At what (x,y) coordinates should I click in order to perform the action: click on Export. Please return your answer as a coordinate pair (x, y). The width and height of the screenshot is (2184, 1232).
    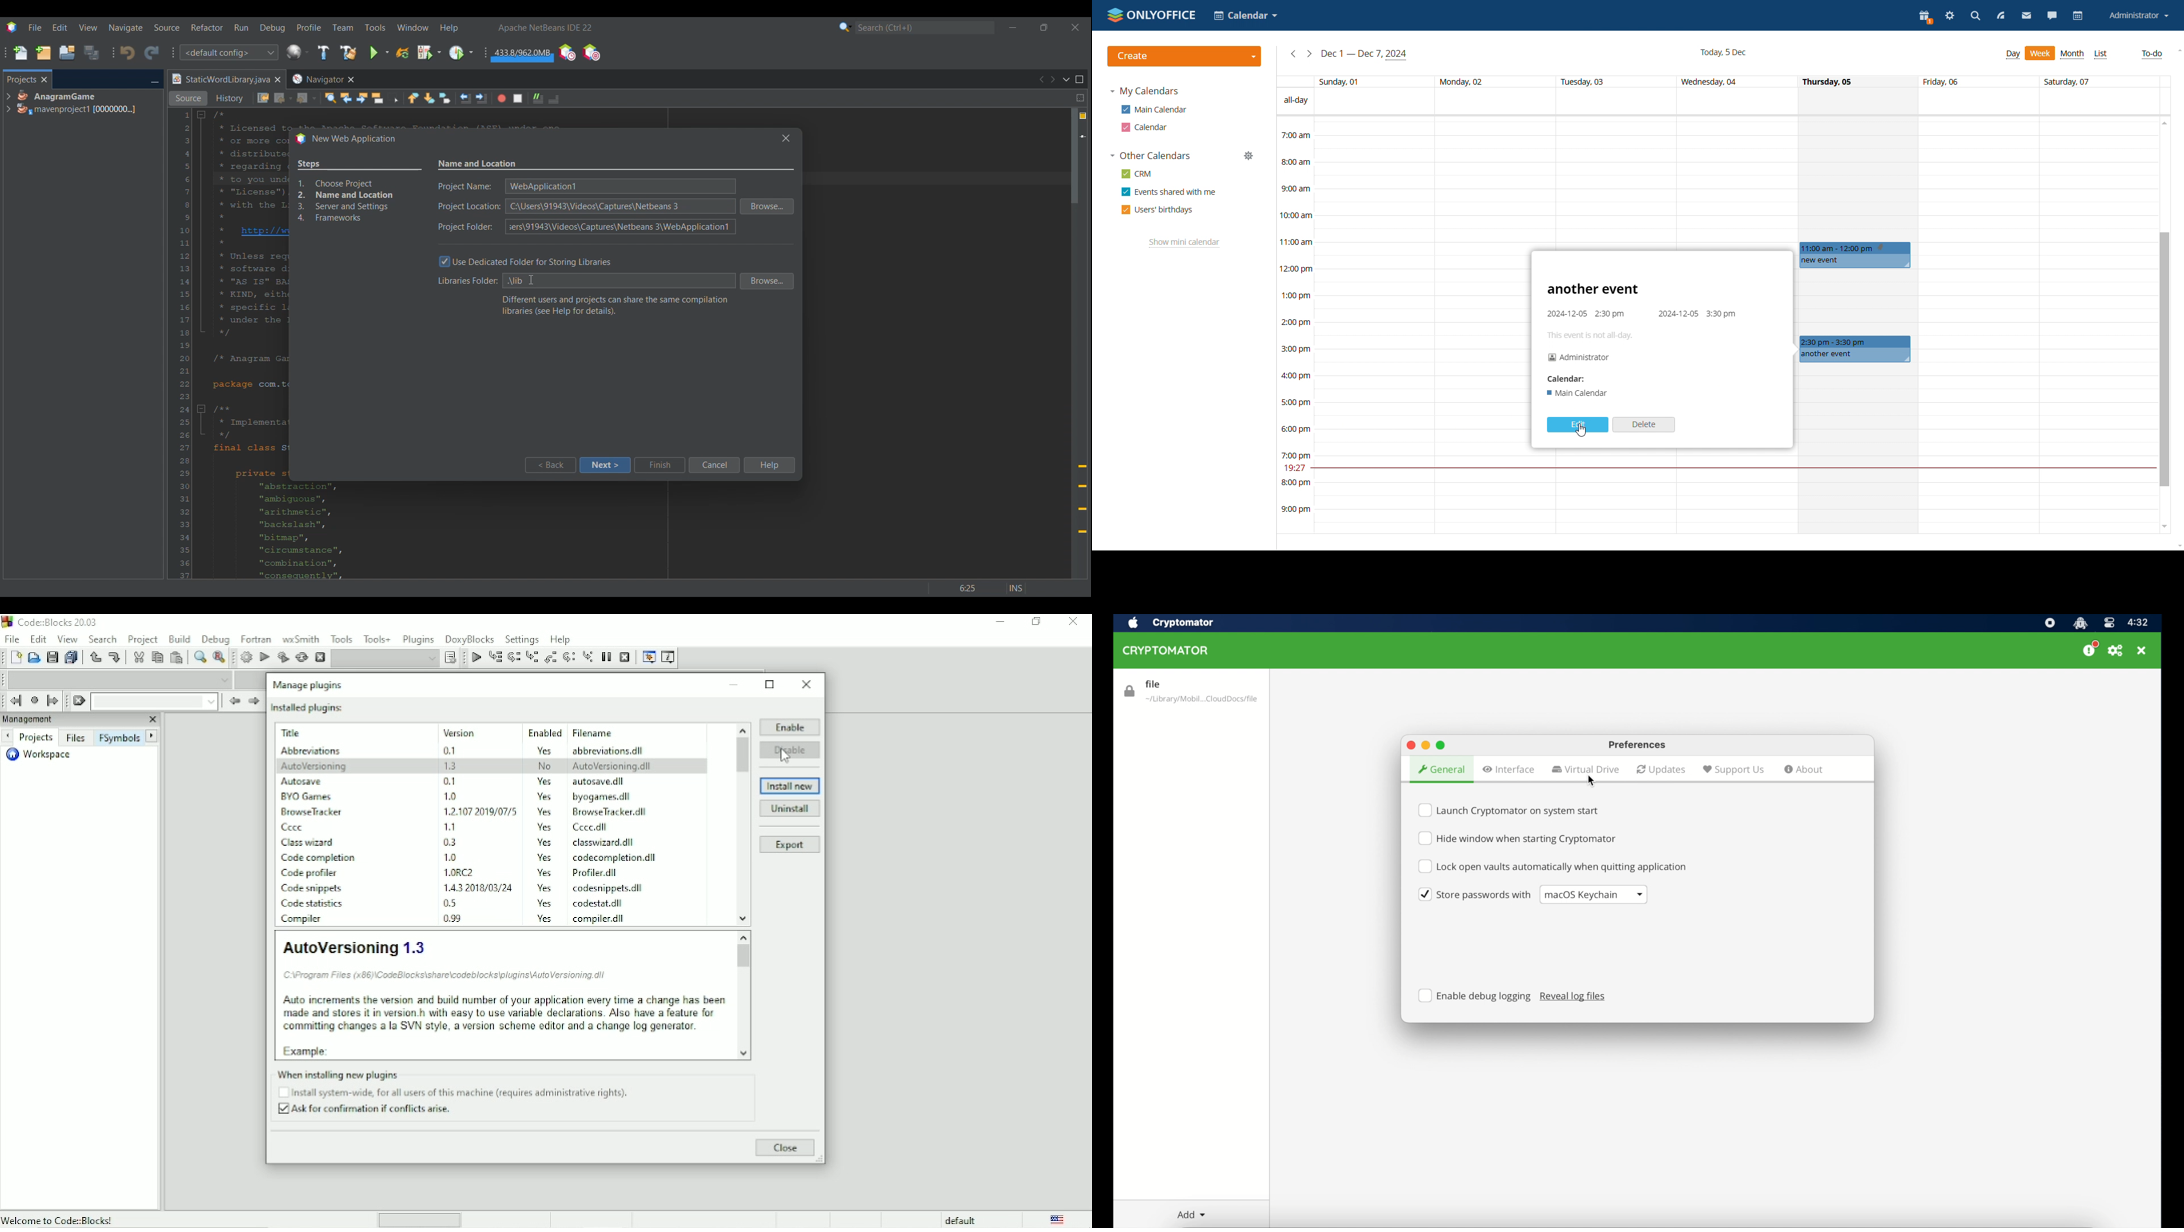
    Looking at the image, I should click on (790, 846).